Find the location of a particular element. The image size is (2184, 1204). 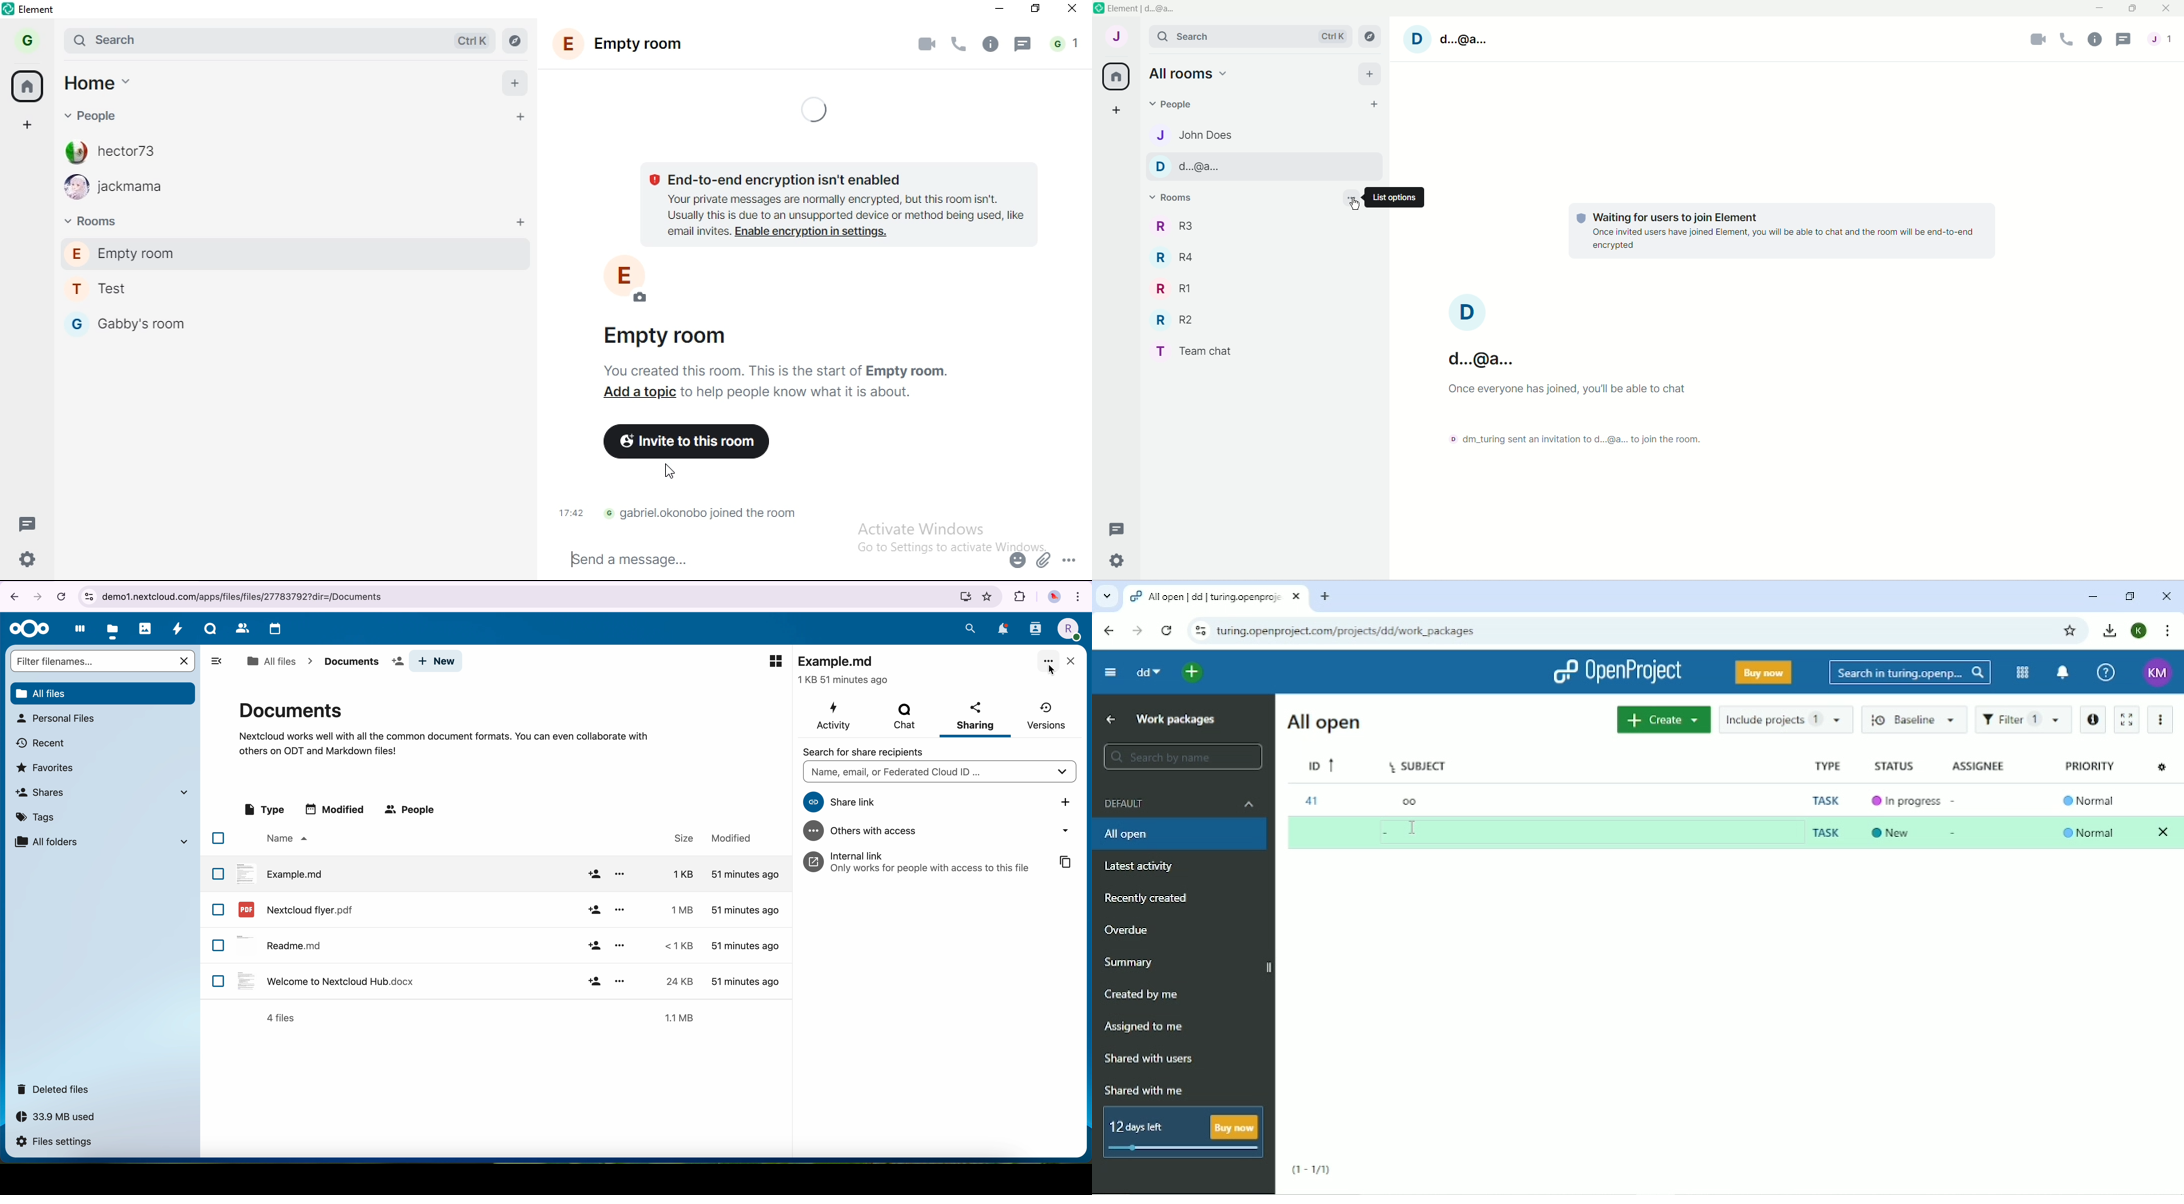

options is located at coordinates (1349, 196).